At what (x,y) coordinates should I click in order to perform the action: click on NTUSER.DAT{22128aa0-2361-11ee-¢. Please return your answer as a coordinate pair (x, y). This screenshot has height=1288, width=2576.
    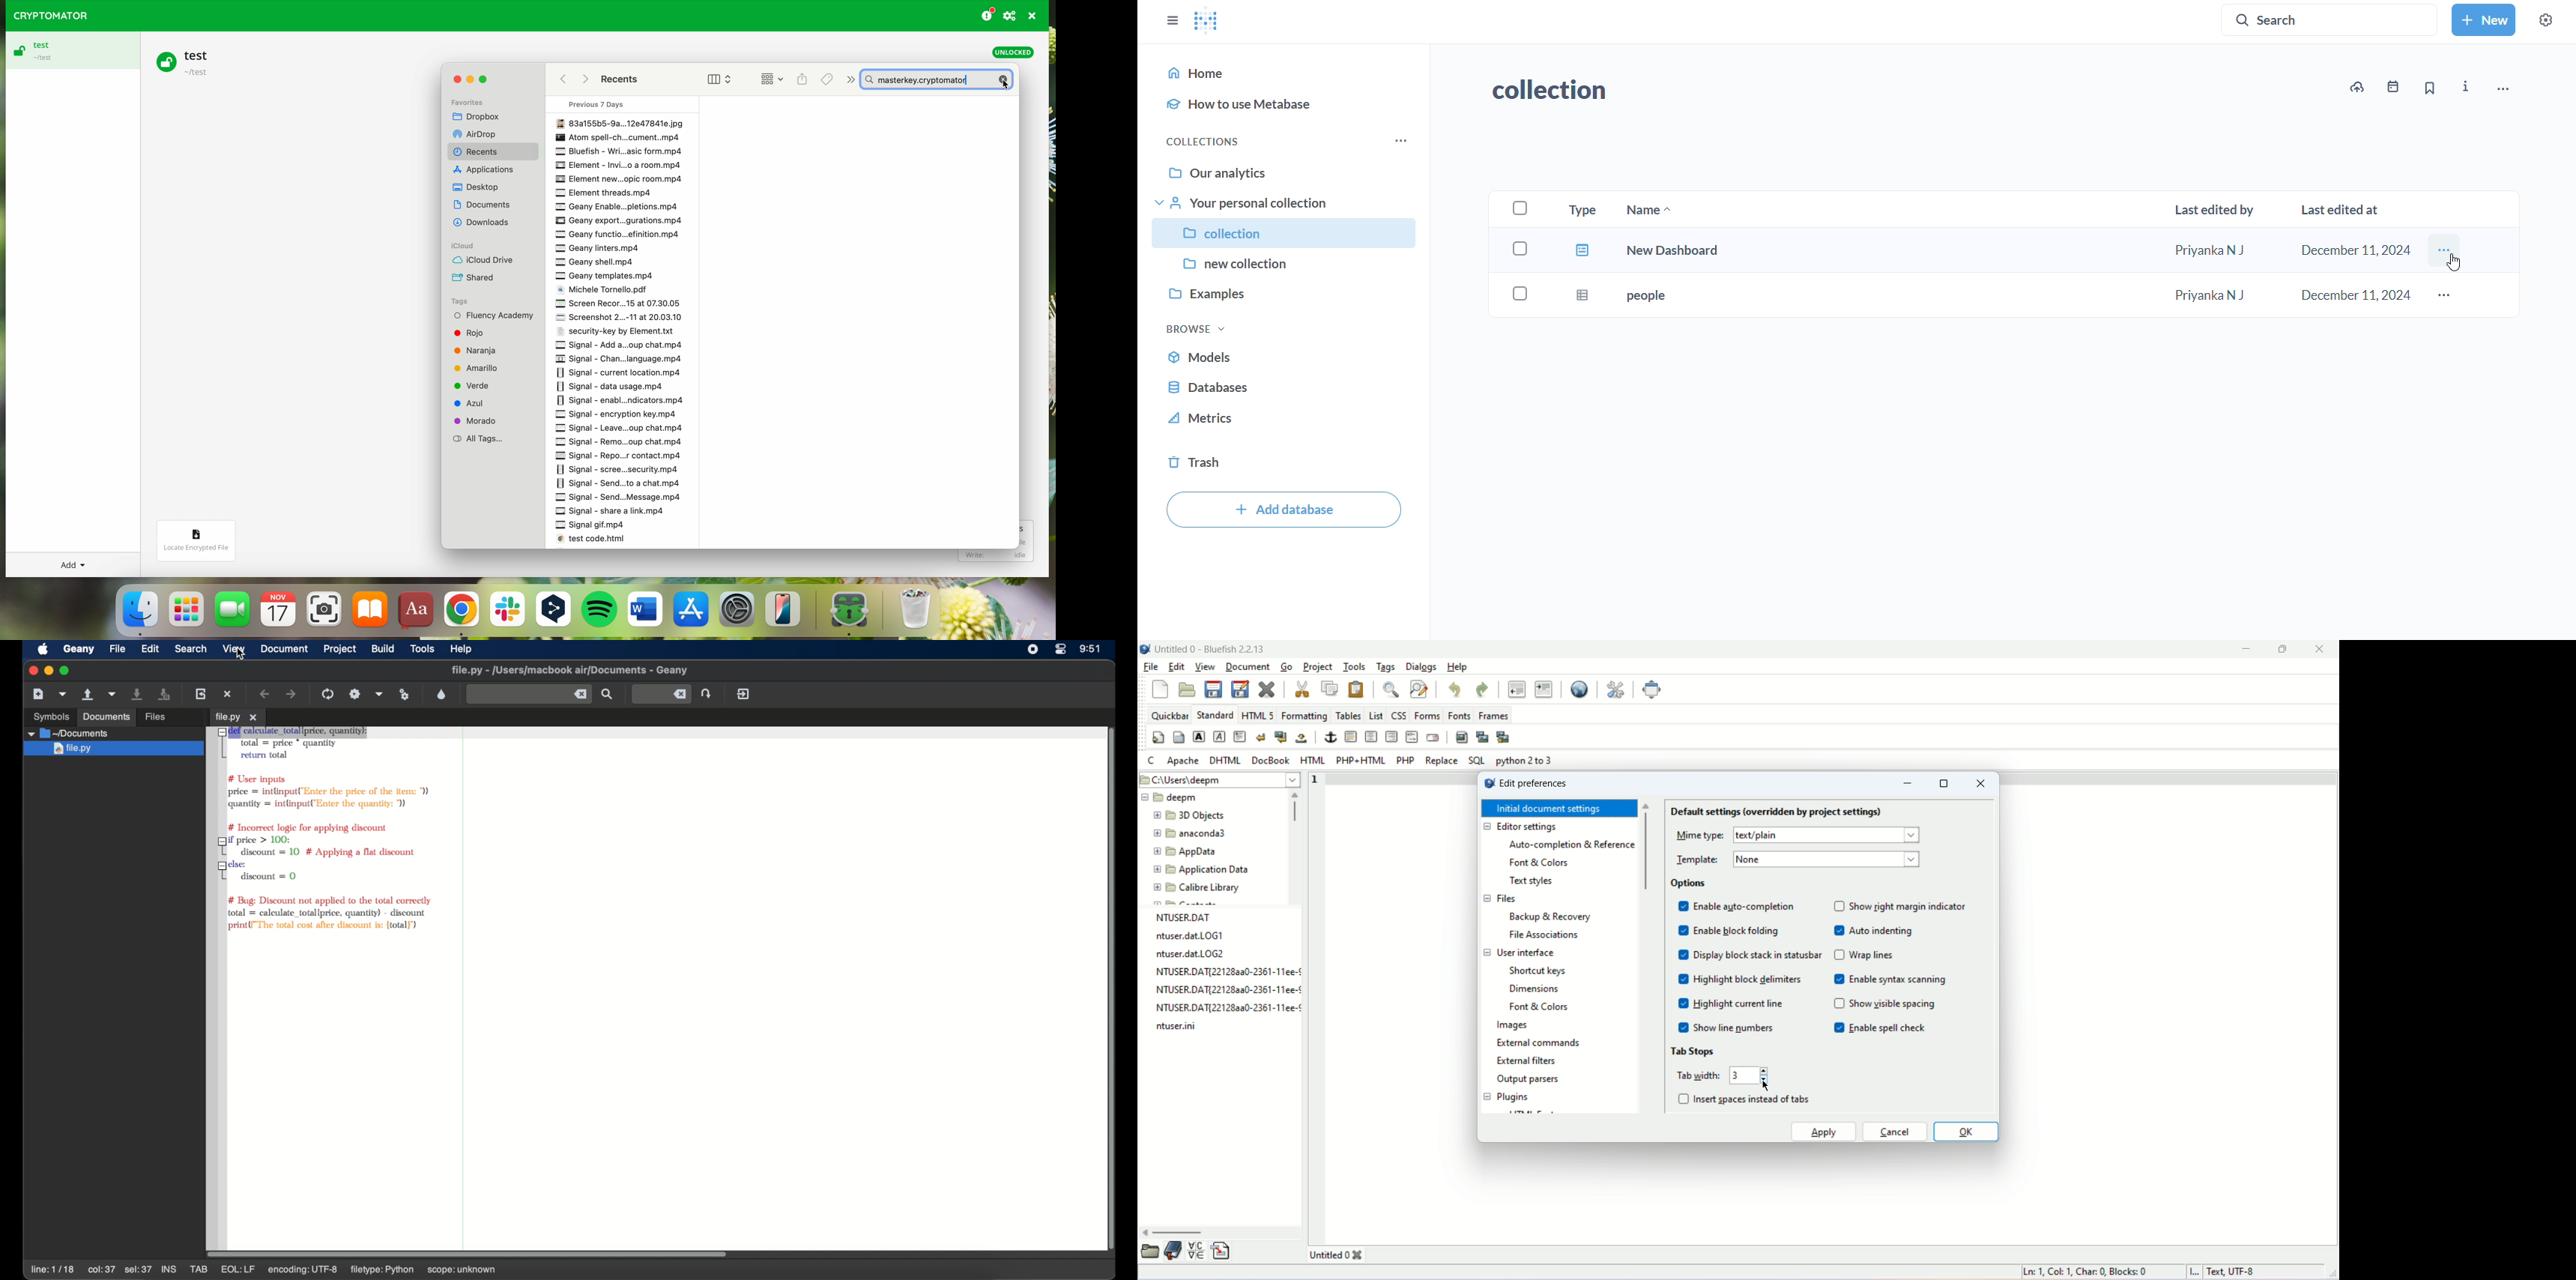
    Looking at the image, I should click on (1224, 989).